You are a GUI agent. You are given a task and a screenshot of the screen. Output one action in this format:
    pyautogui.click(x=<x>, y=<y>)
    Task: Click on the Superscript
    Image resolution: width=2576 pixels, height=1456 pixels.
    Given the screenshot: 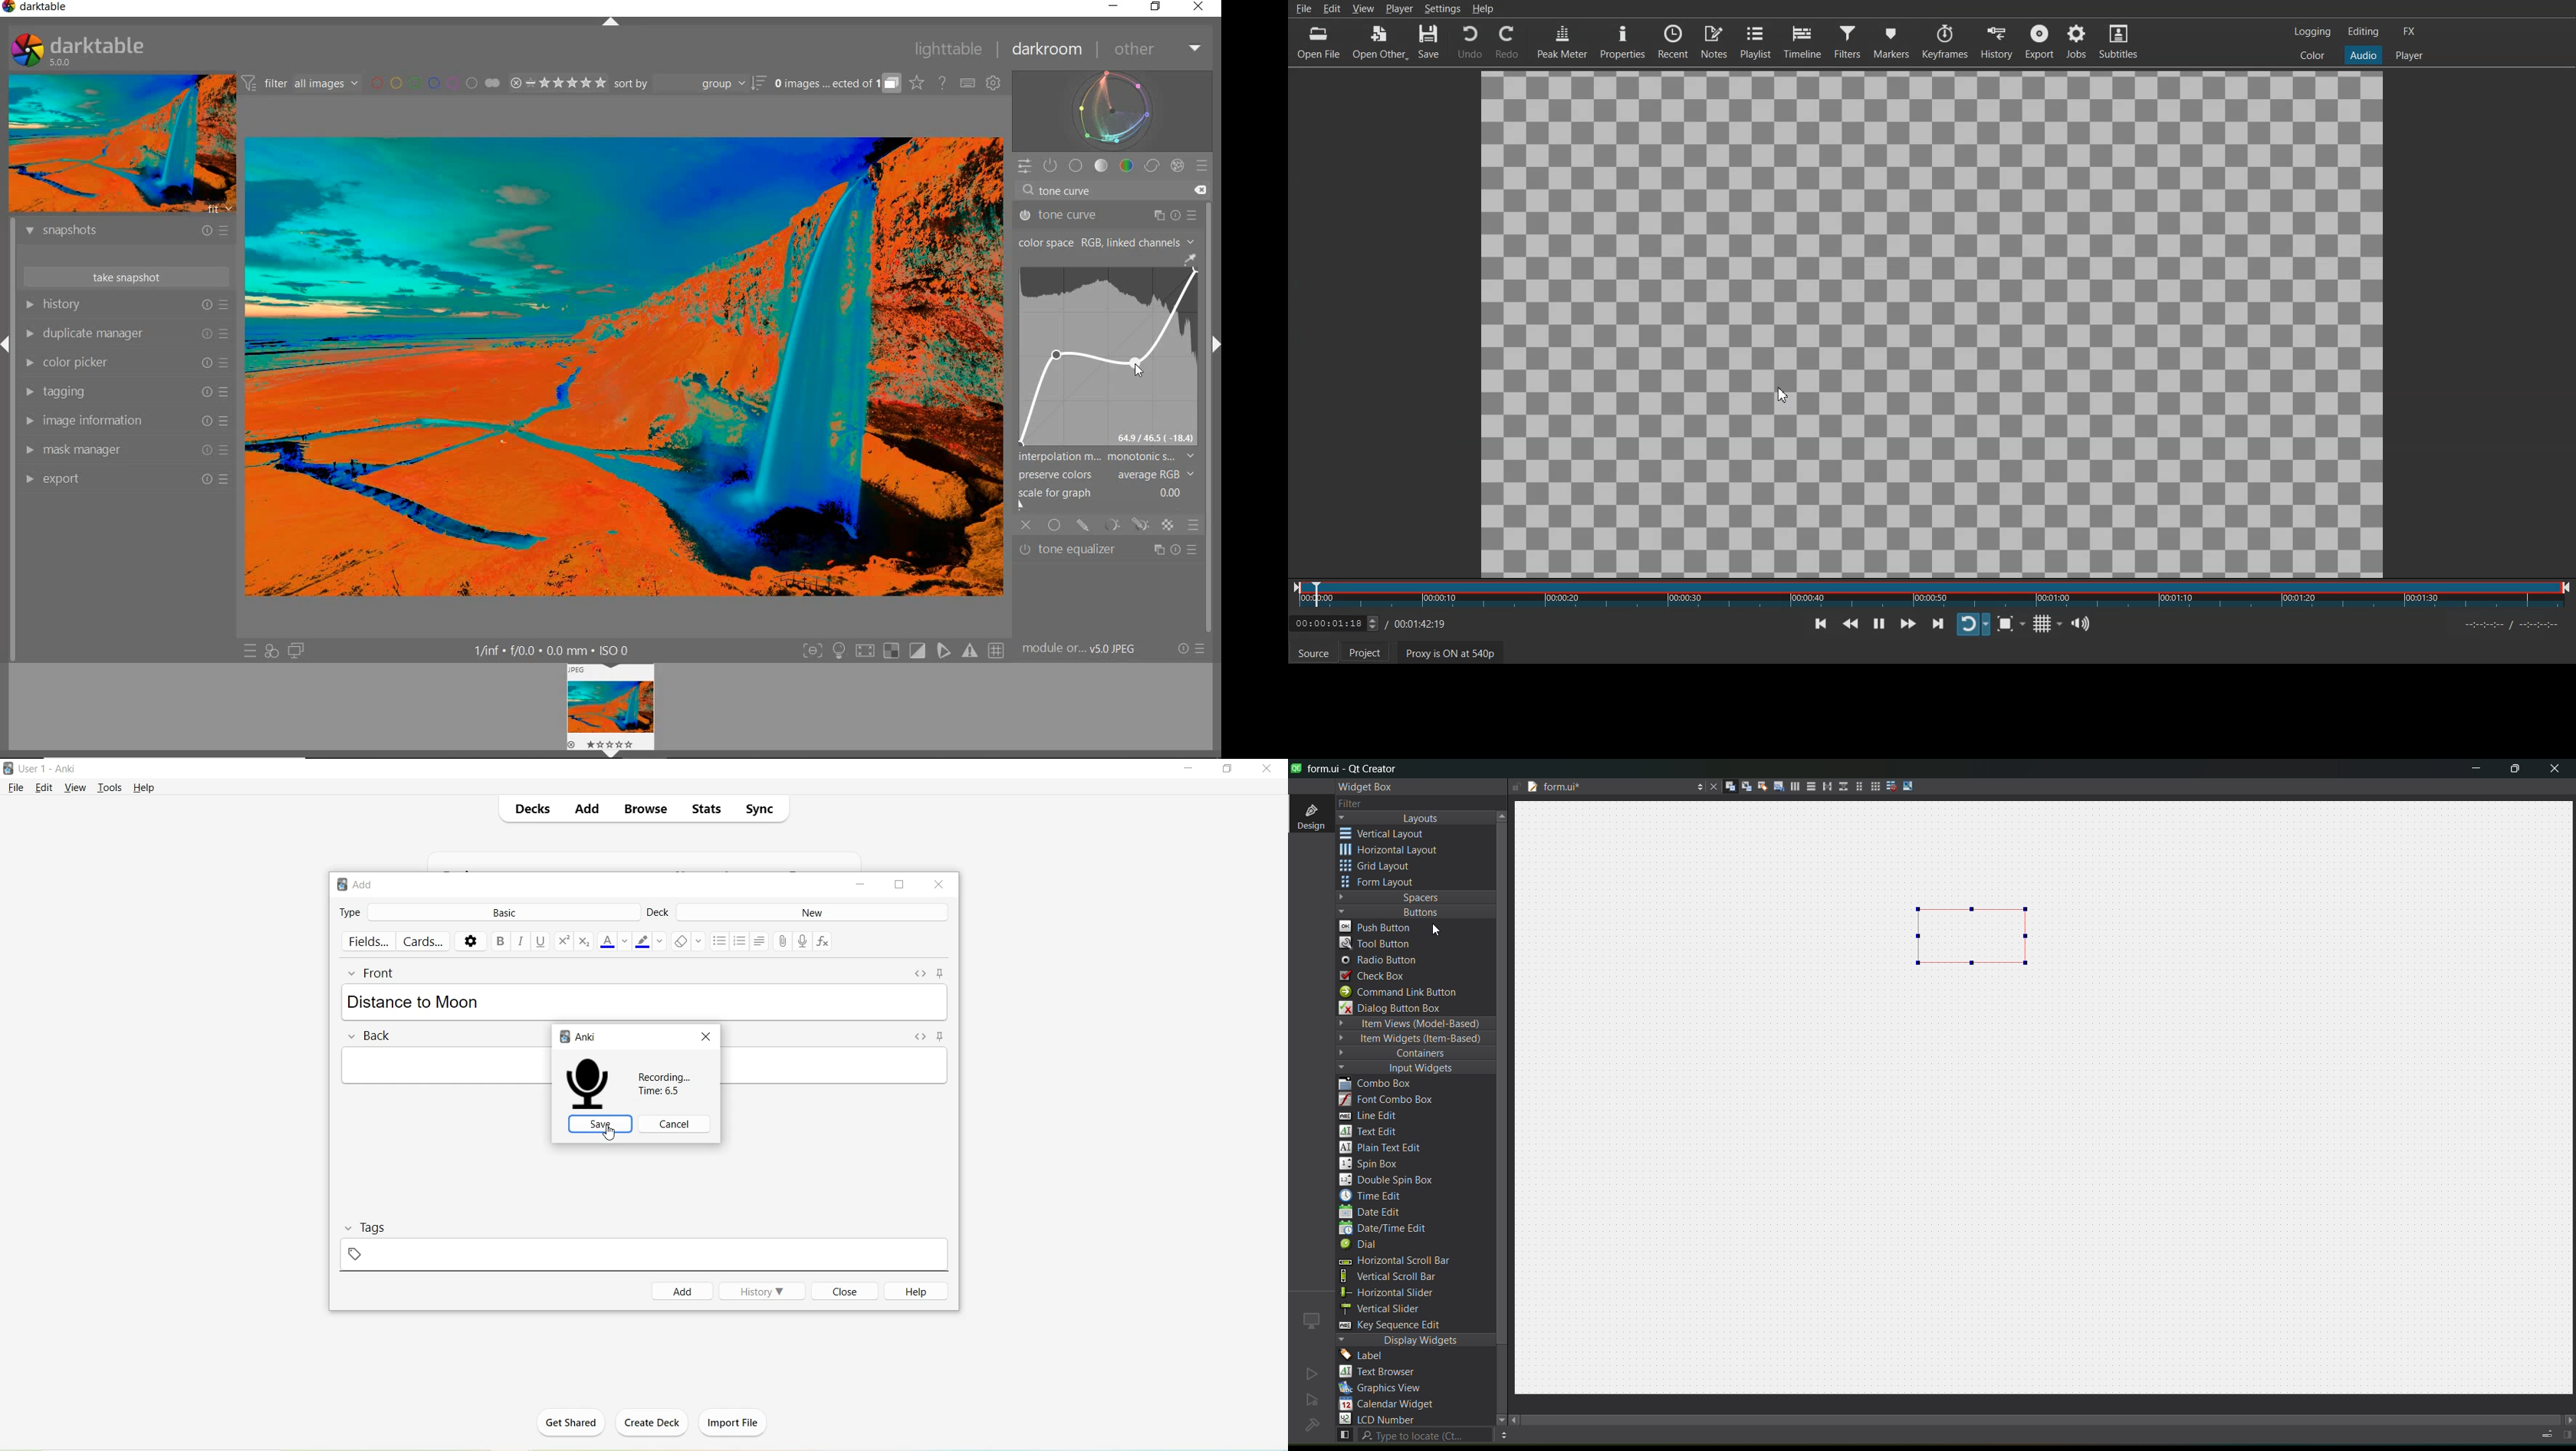 What is the action you would take?
    pyautogui.click(x=564, y=943)
    